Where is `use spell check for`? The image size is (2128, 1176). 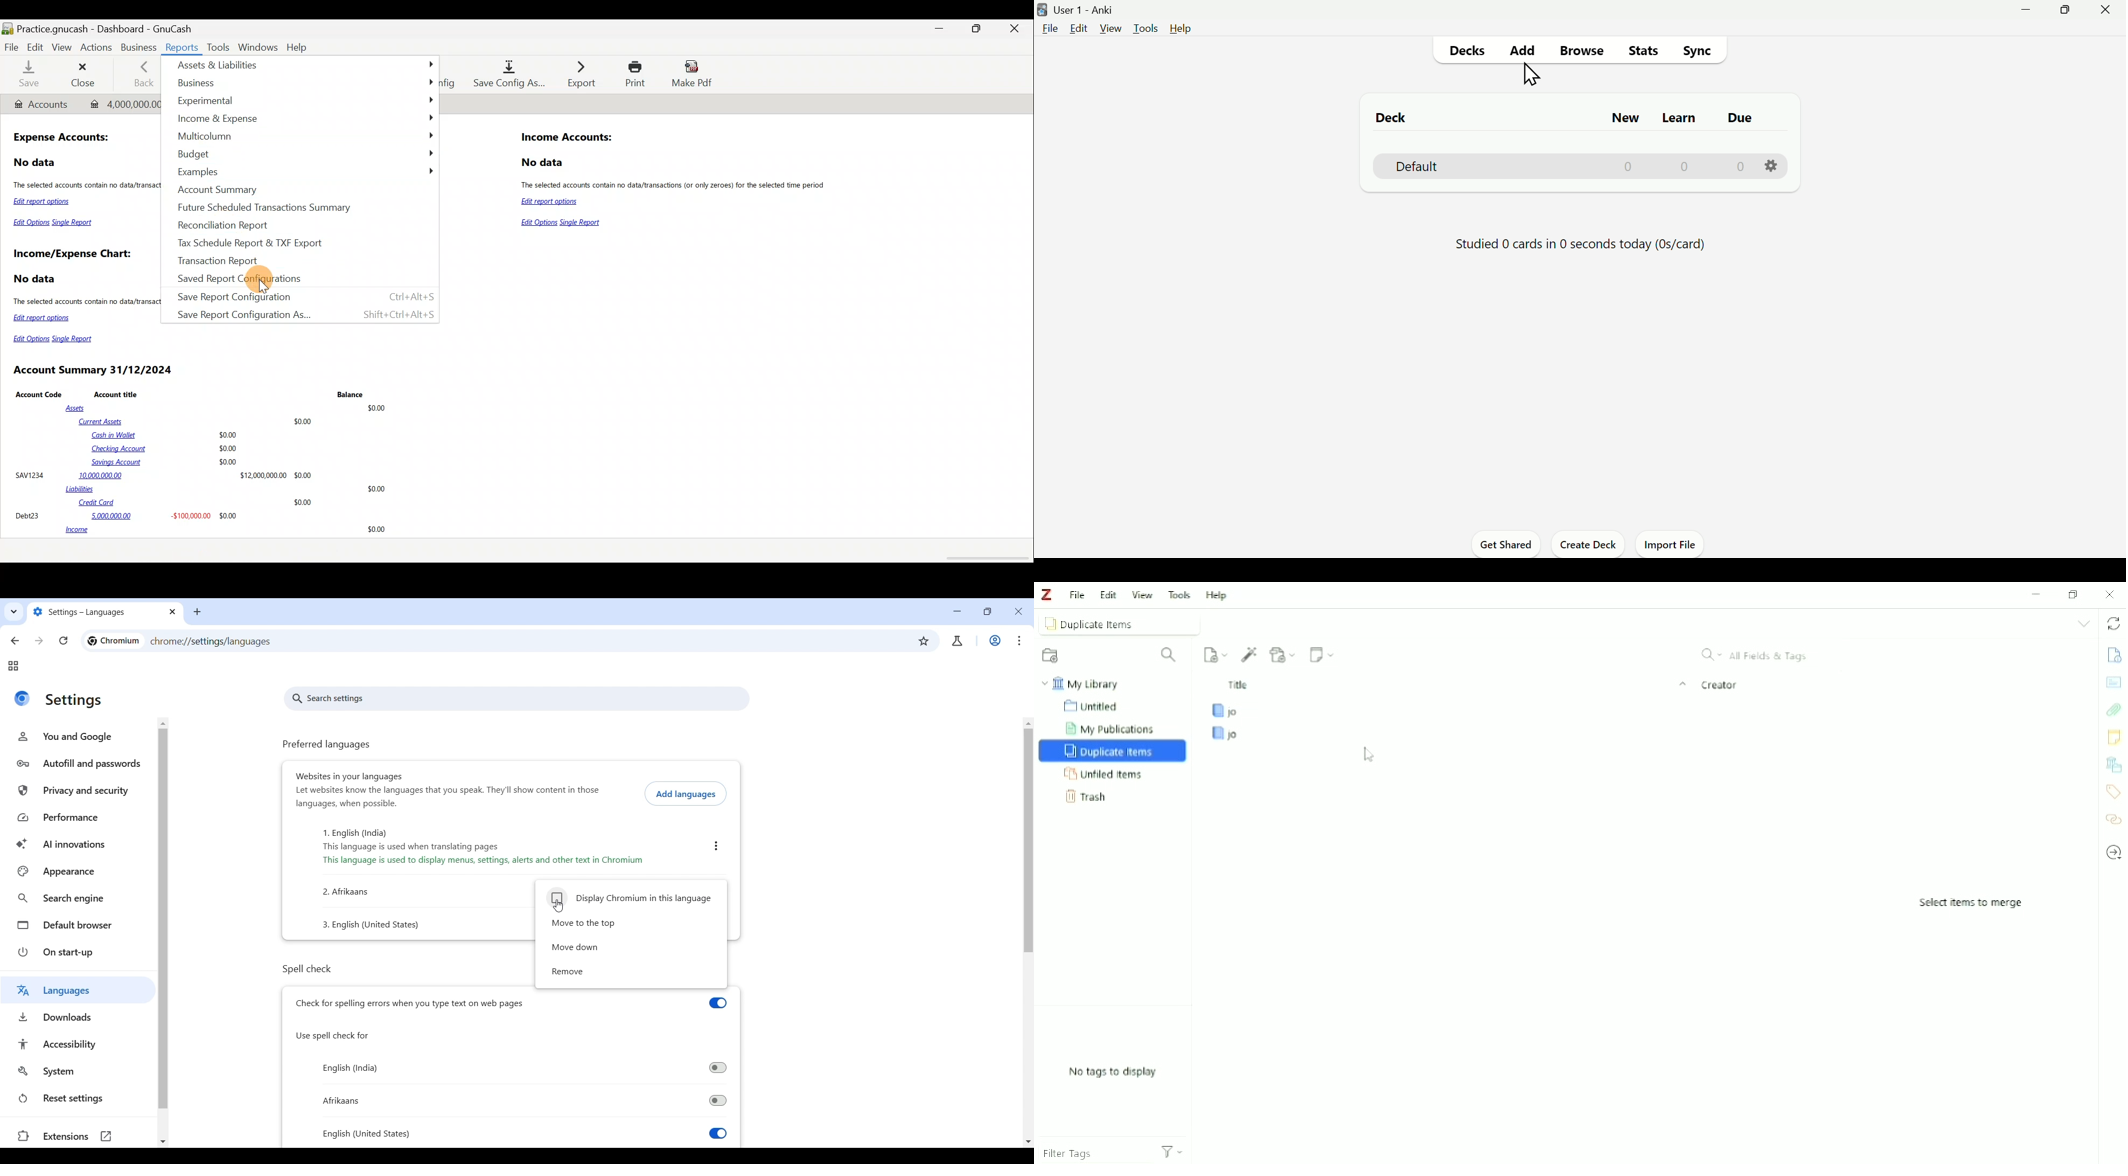
use spell check for is located at coordinates (334, 1036).